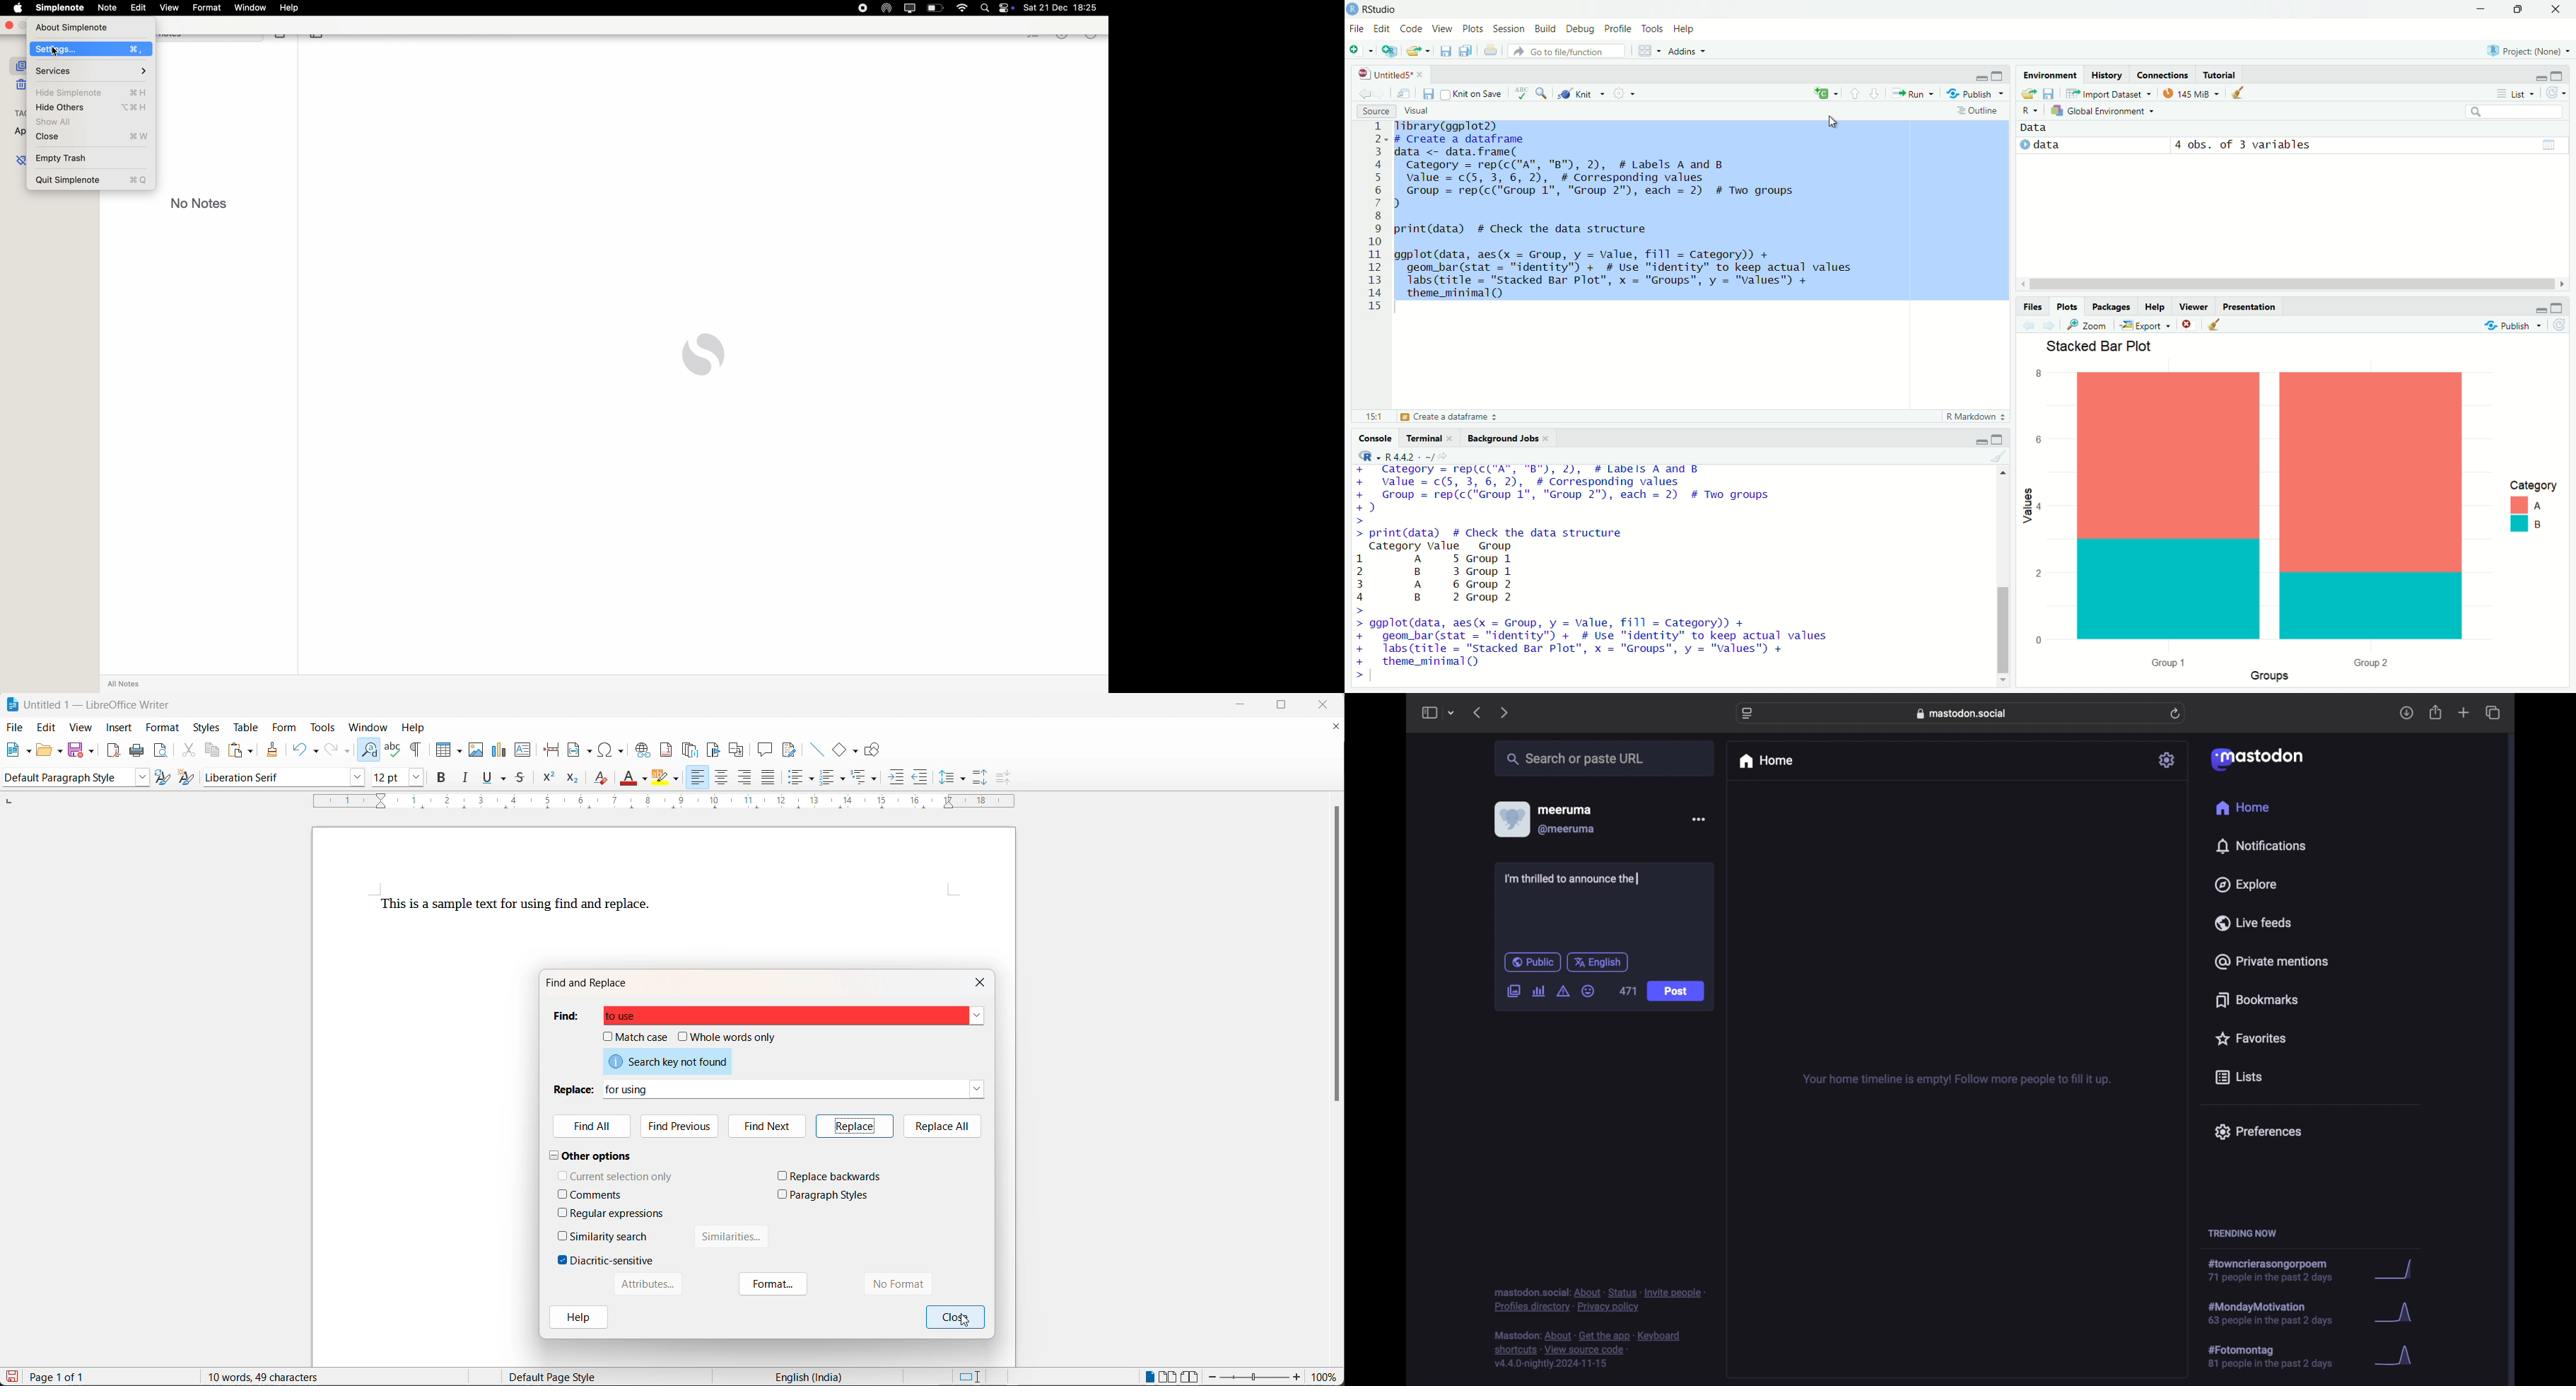 The height and width of the screenshot is (1400, 2576). Describe the element at coordinates (2041, 127) in the screenshot. I see `Data` at that location.